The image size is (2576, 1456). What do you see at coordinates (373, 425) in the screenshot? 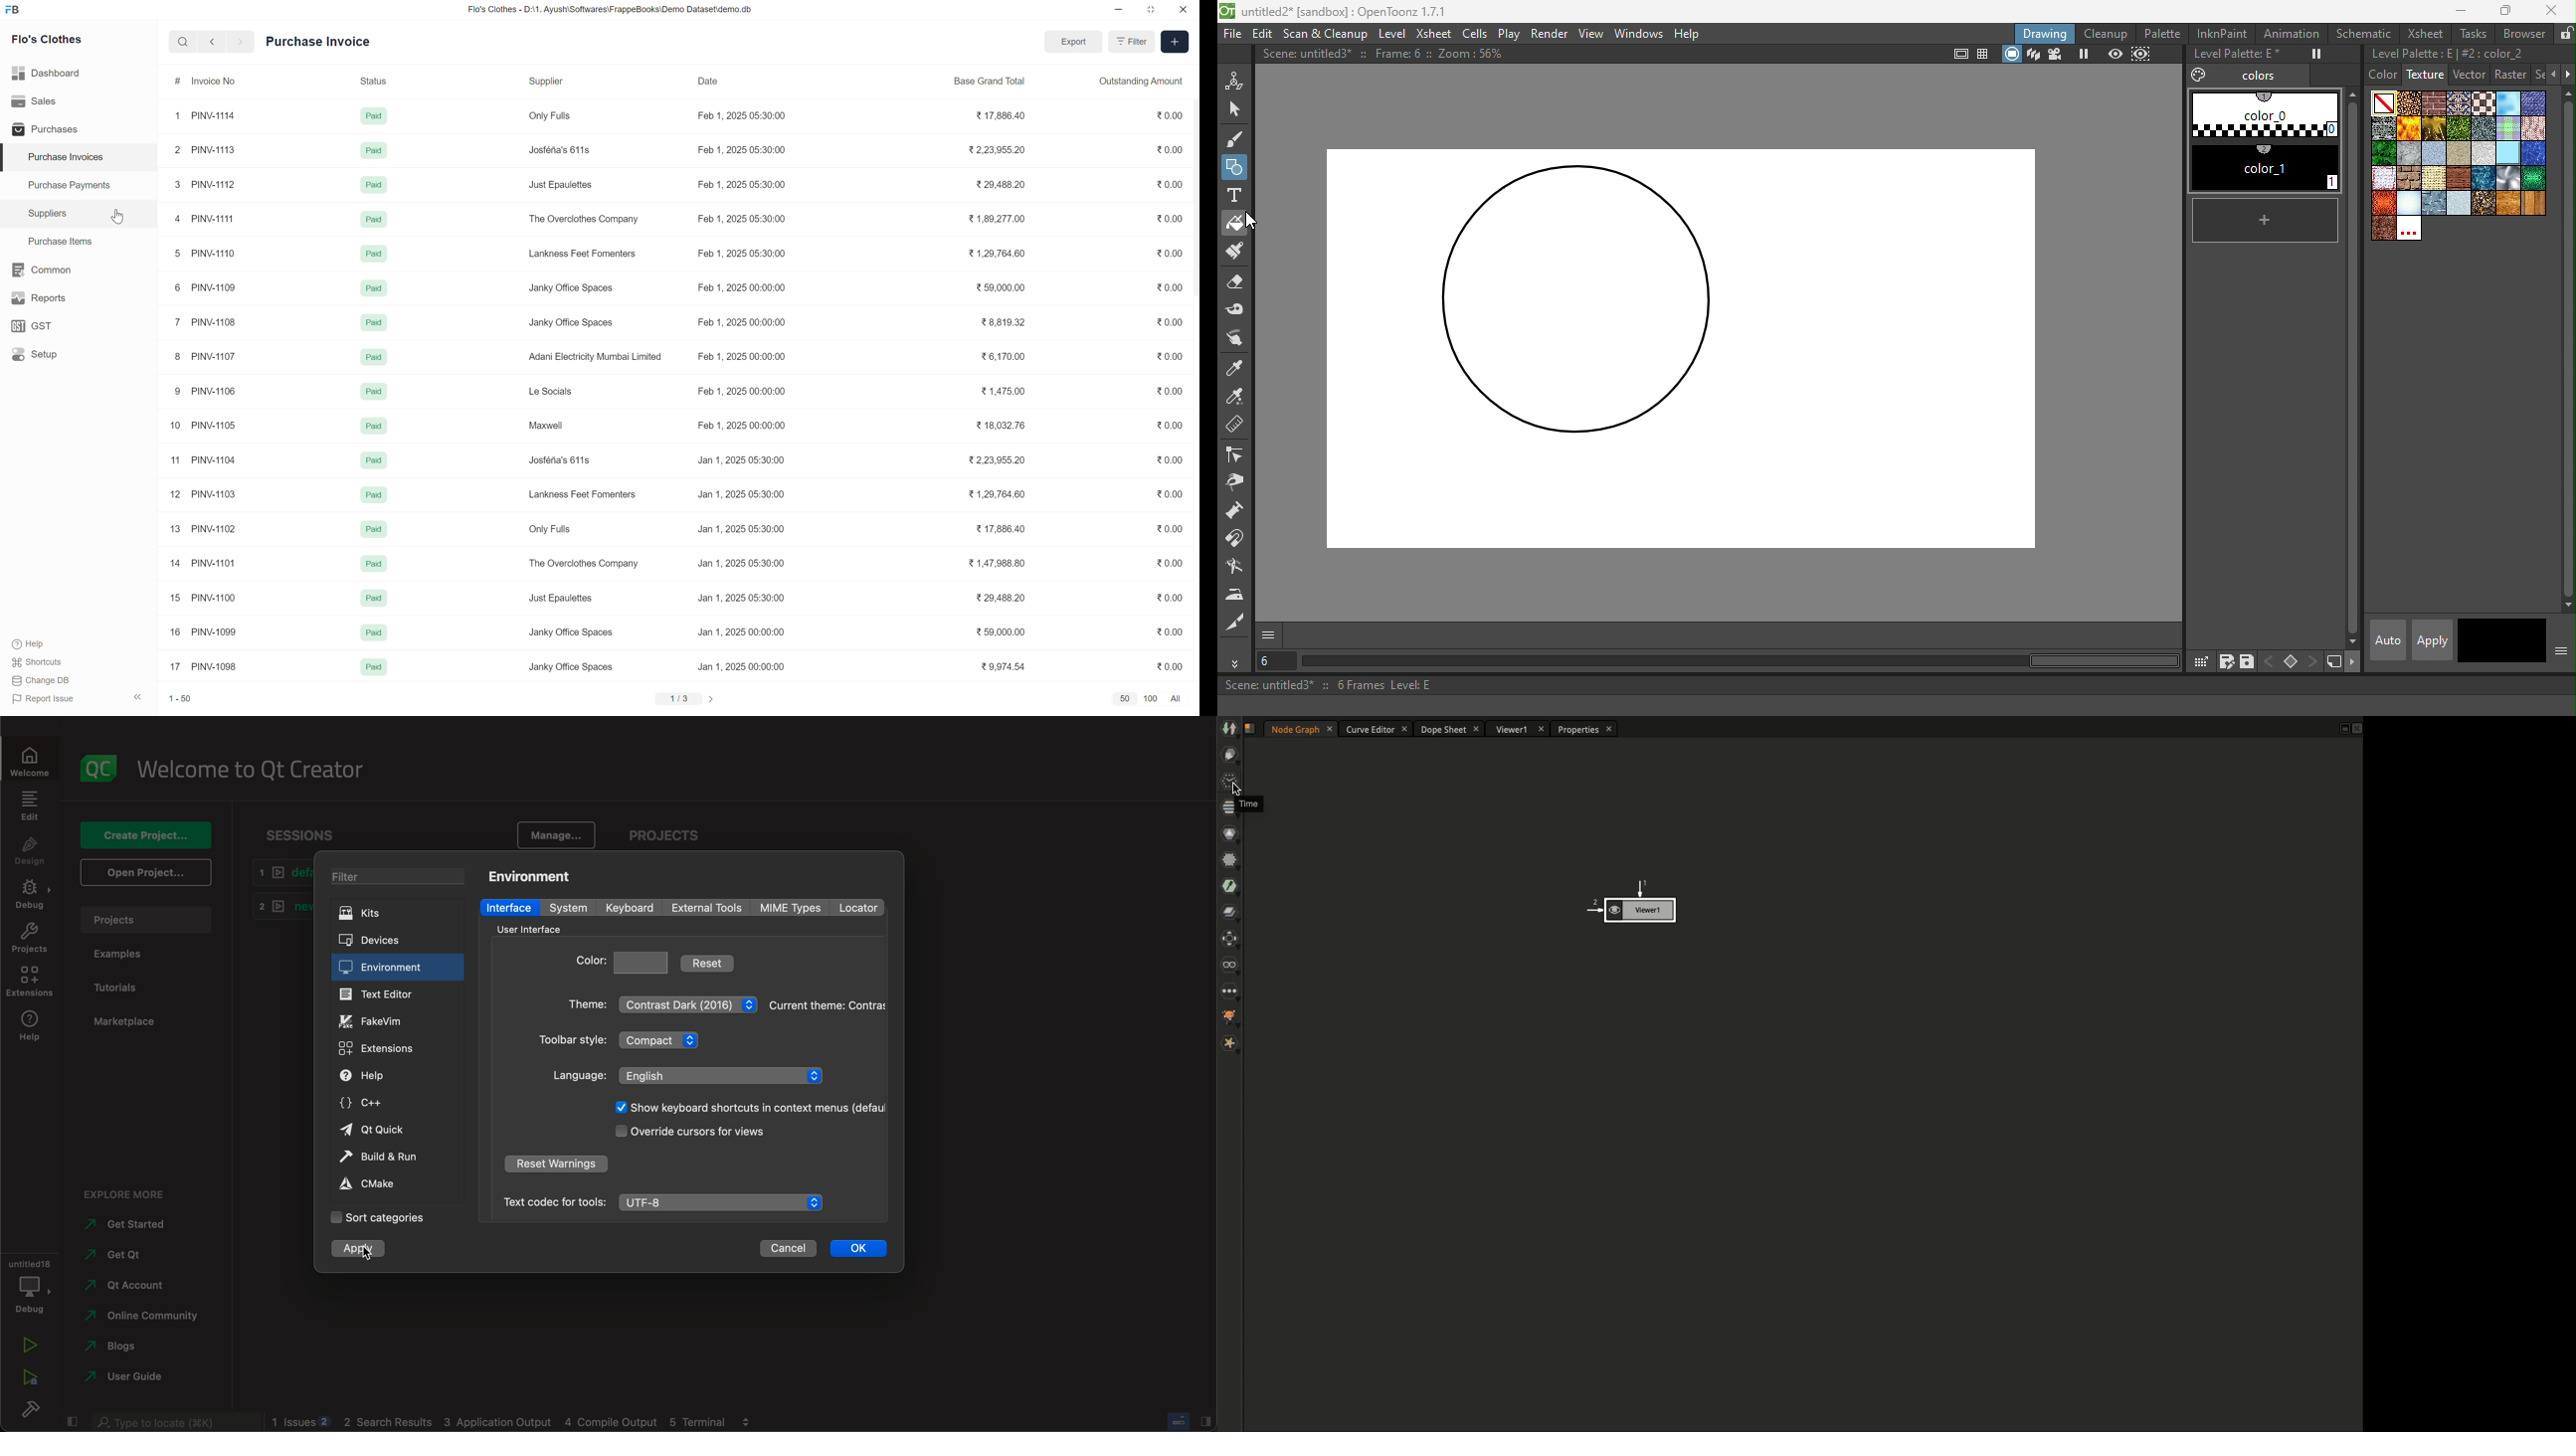
I see `paid` at bounding box center [373, 425].